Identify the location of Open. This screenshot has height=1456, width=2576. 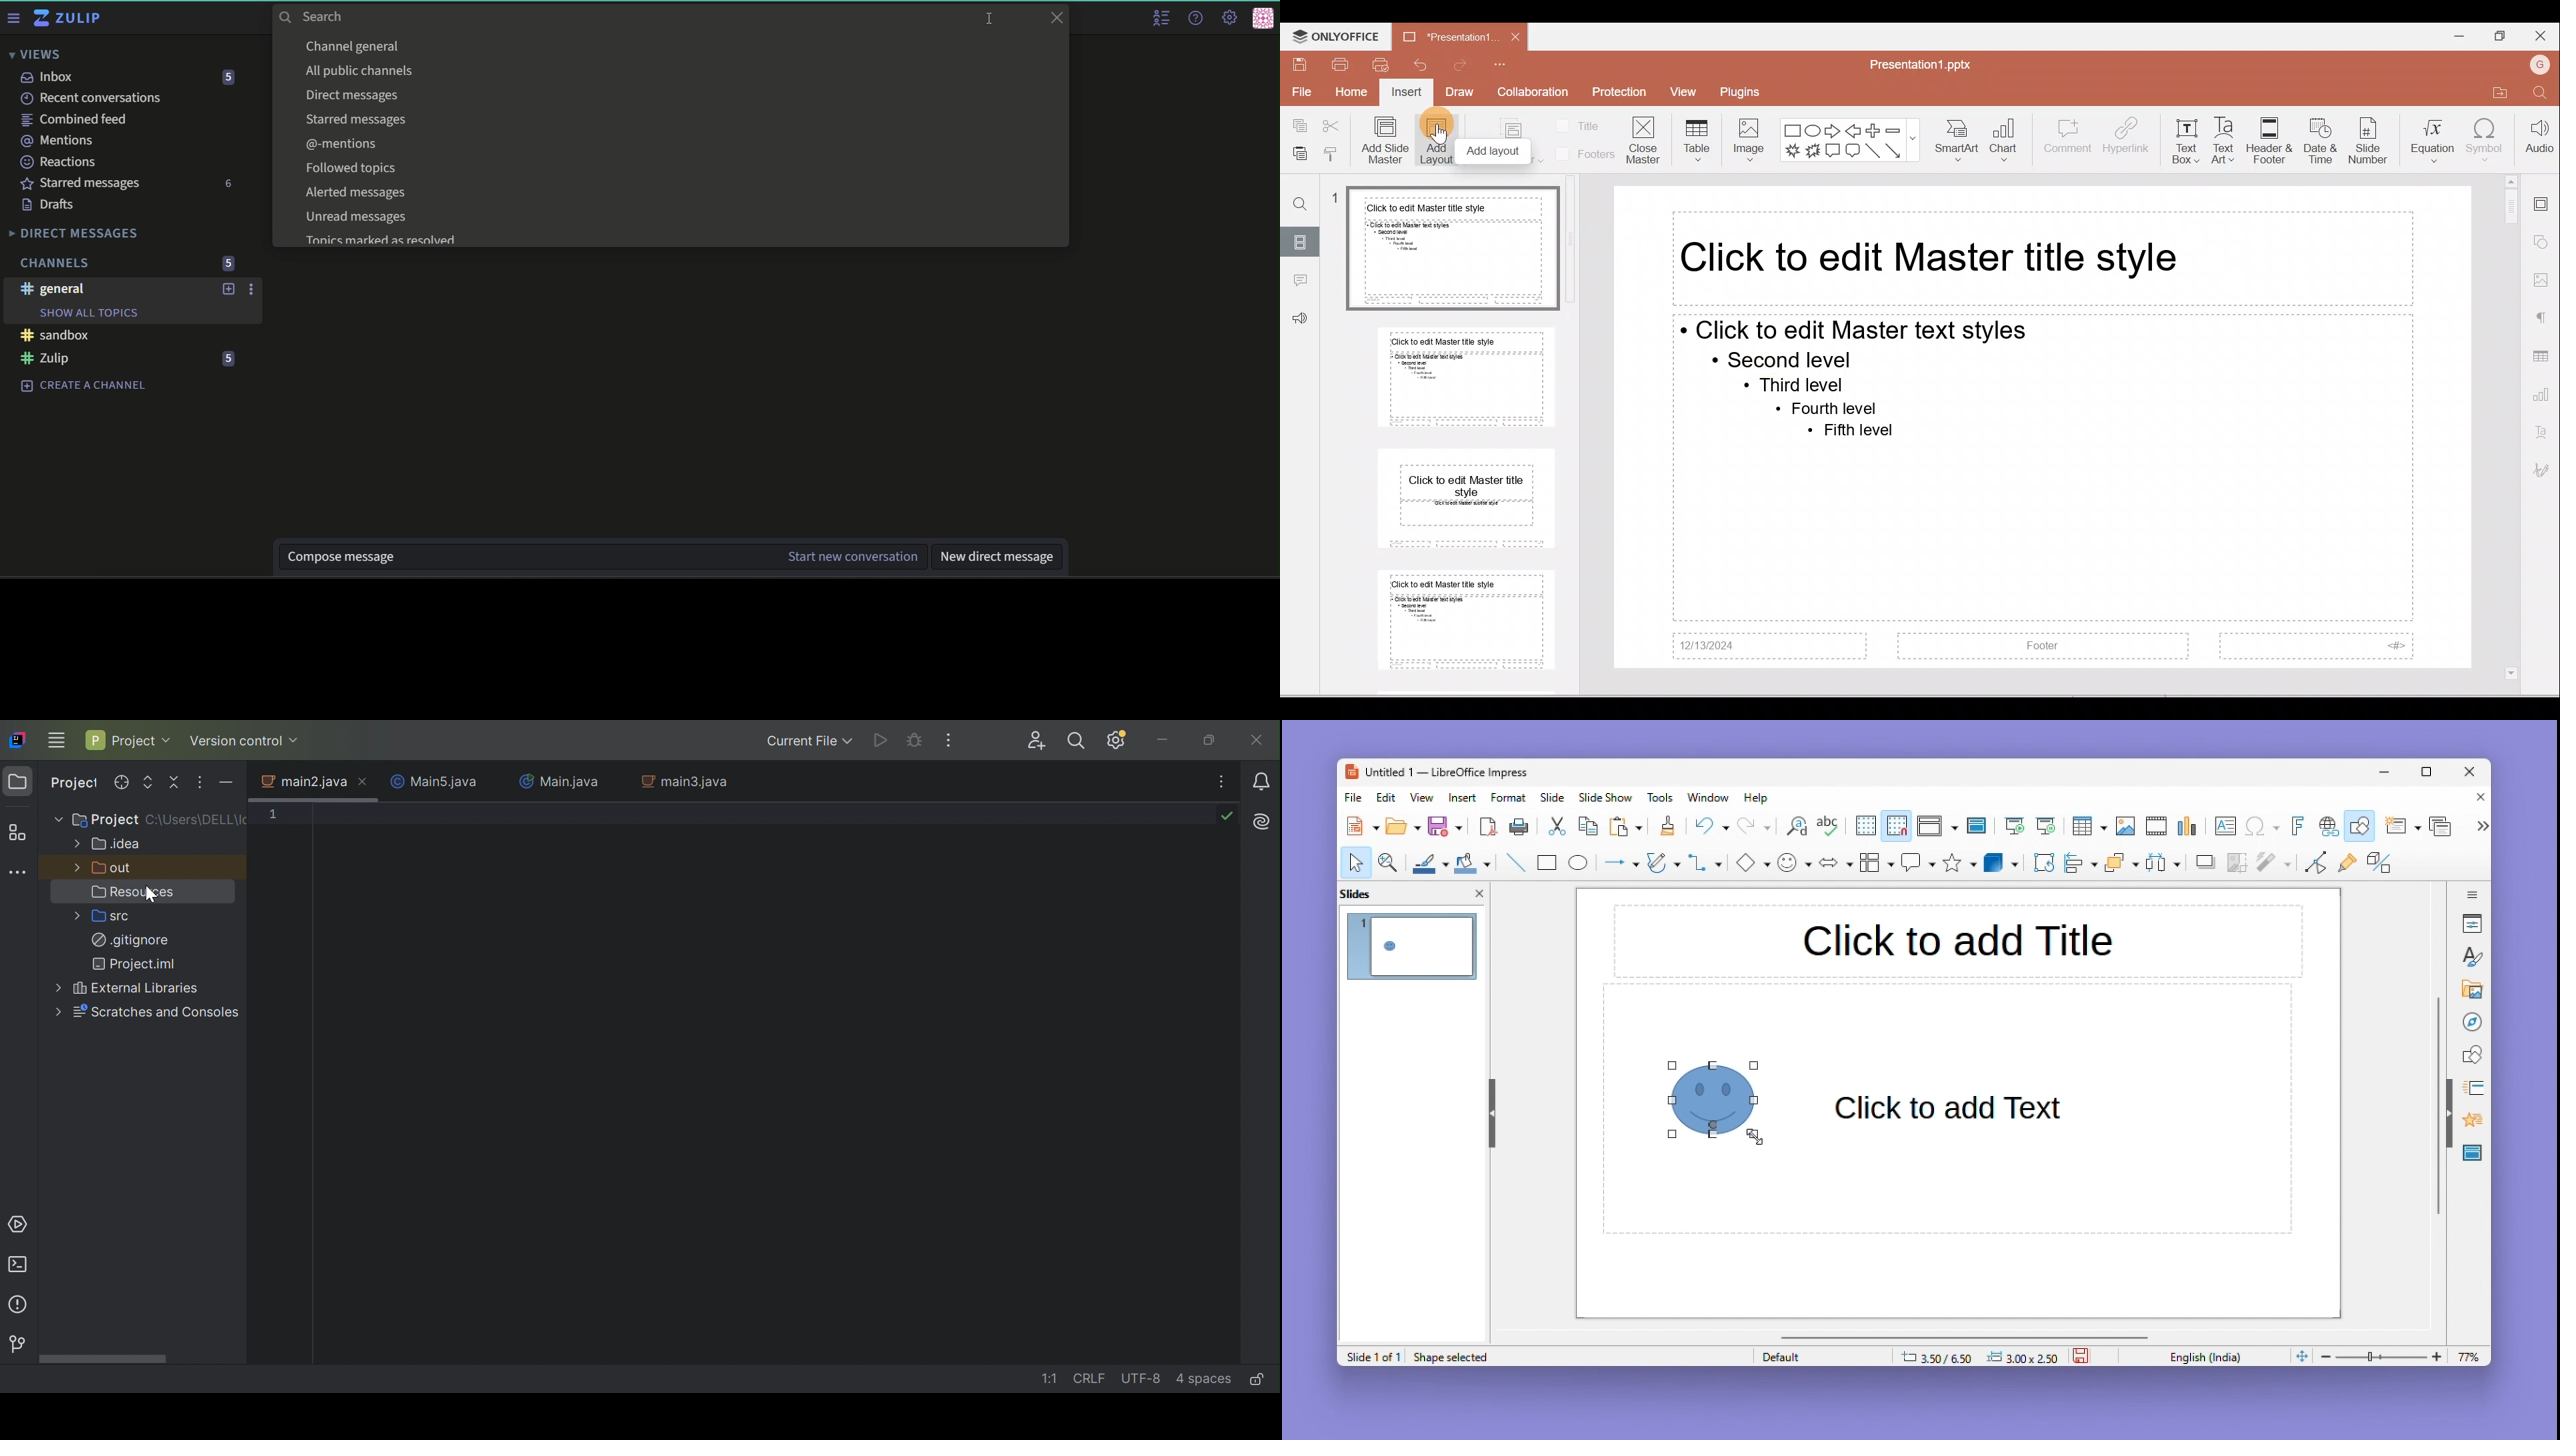
(1403, 827).